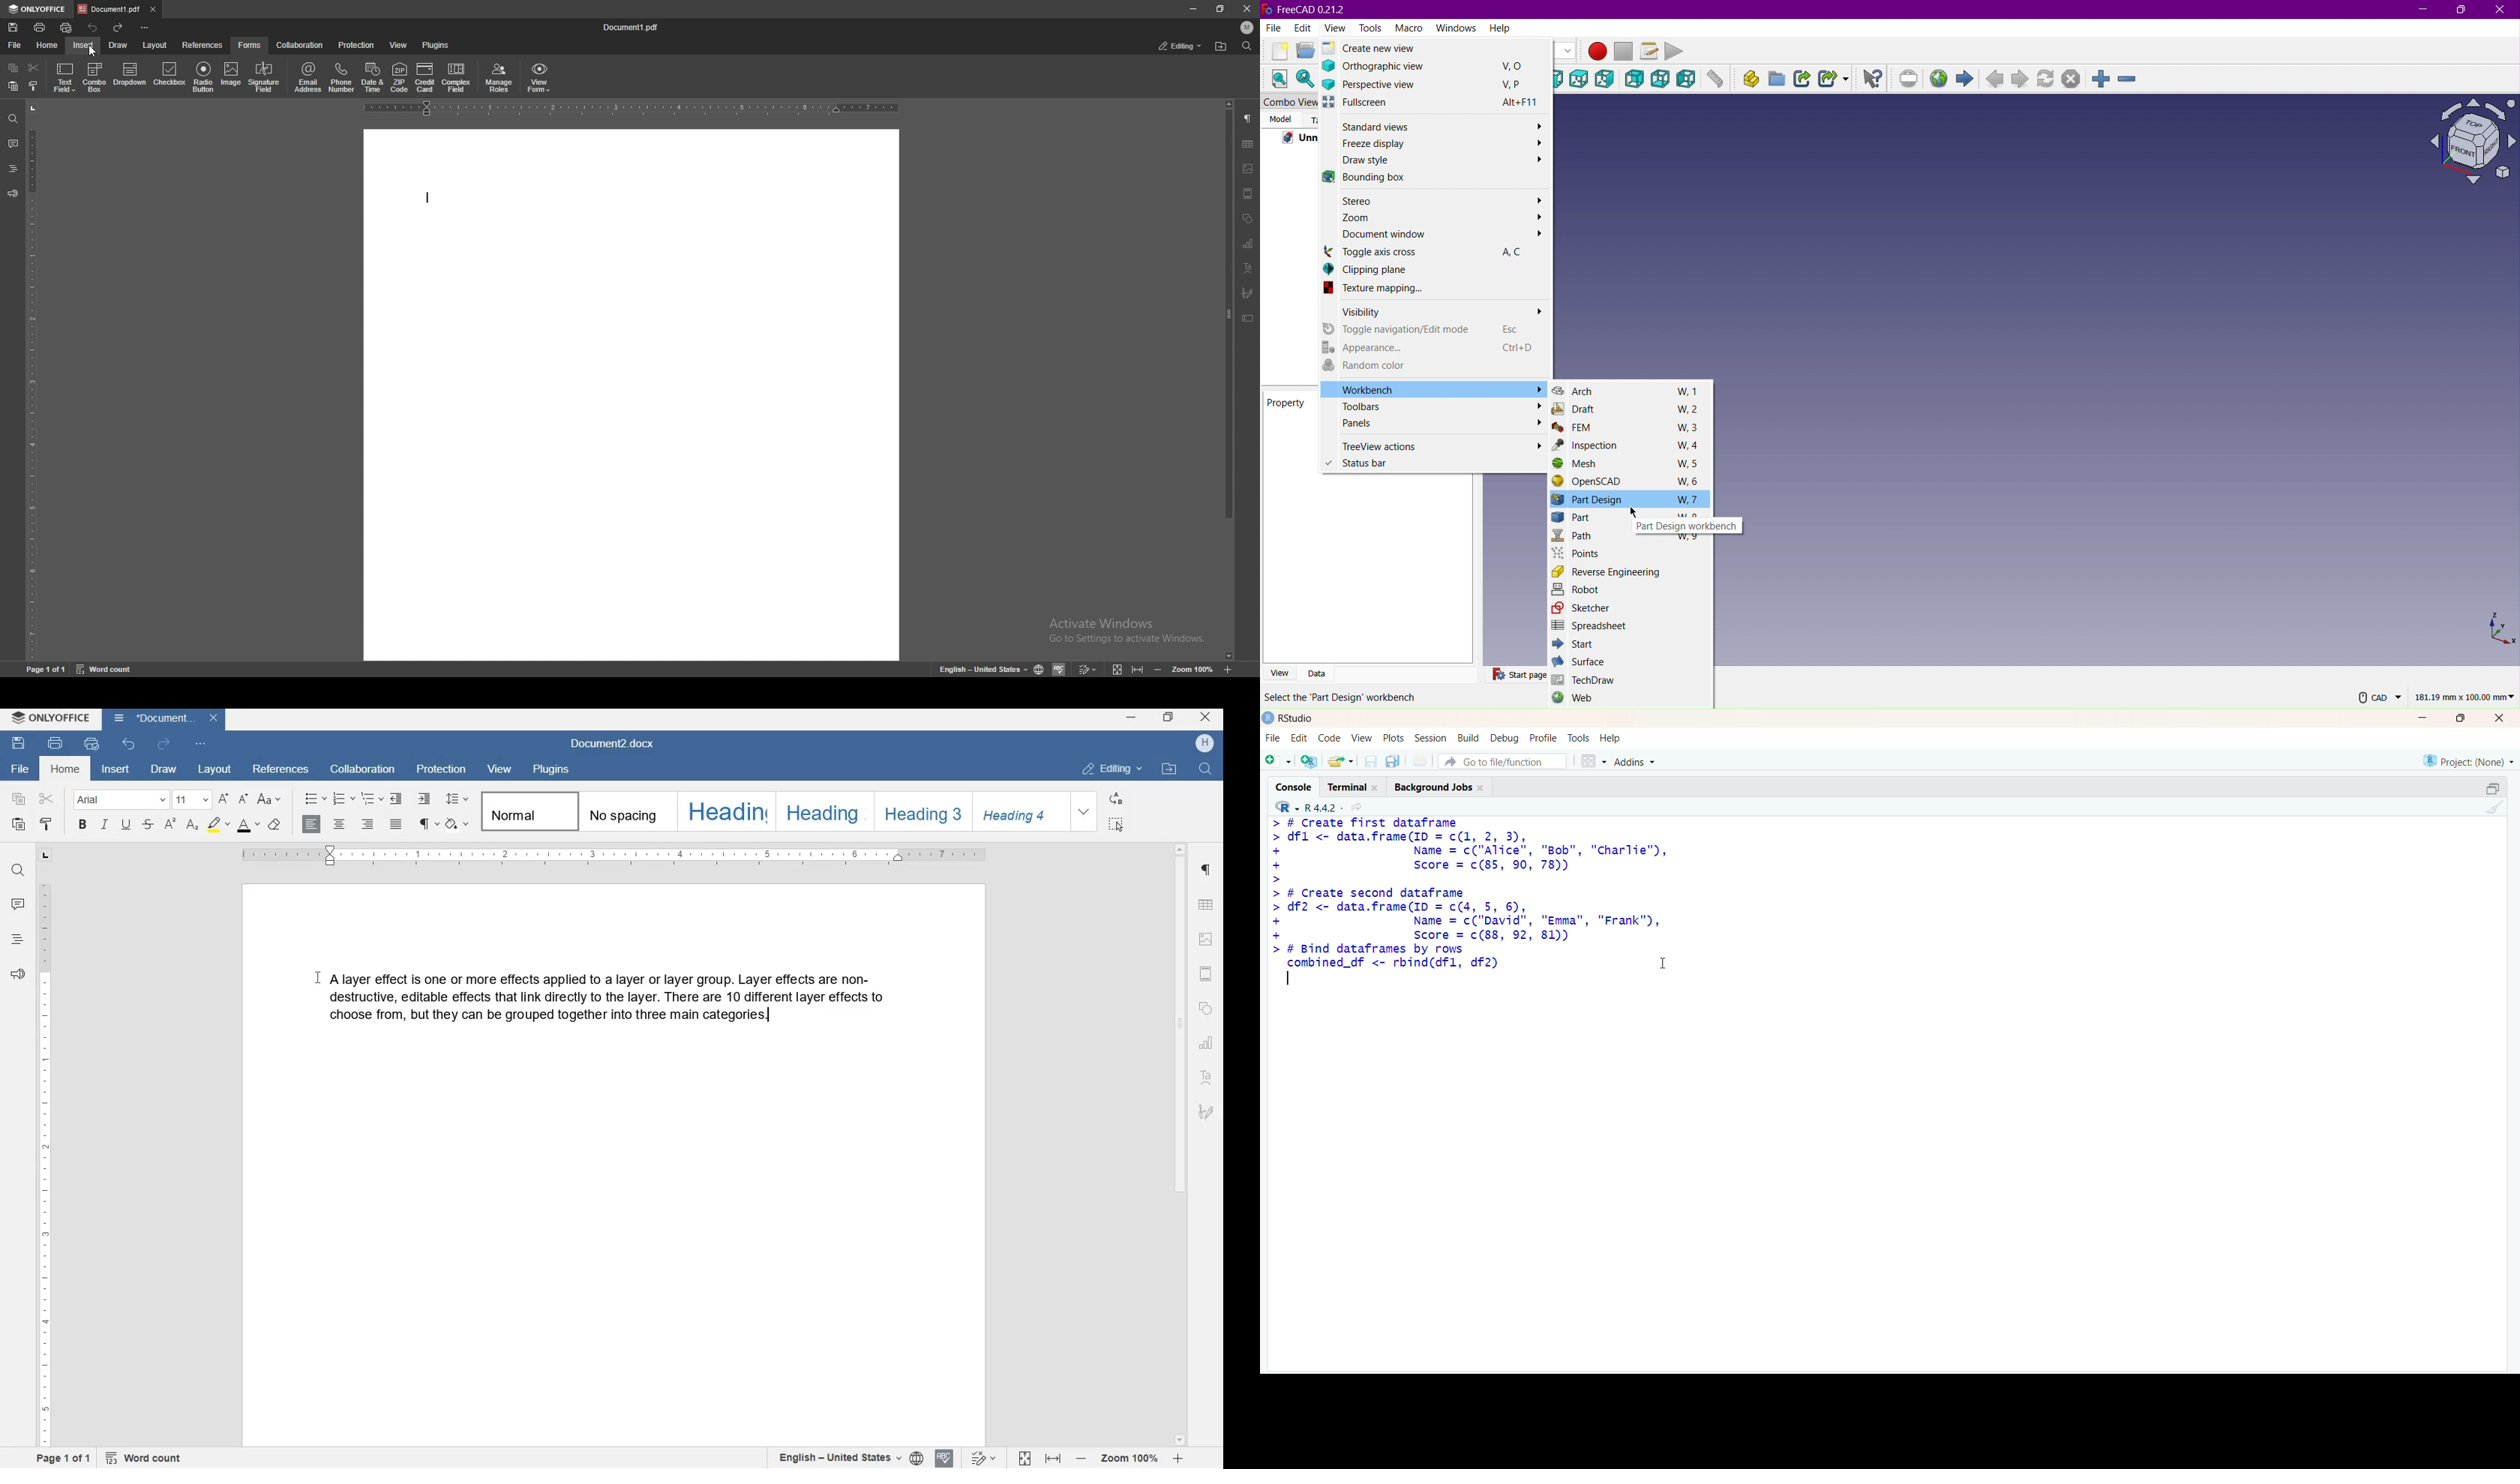  I want to click on page 1 of 1, so click(65, 1459).